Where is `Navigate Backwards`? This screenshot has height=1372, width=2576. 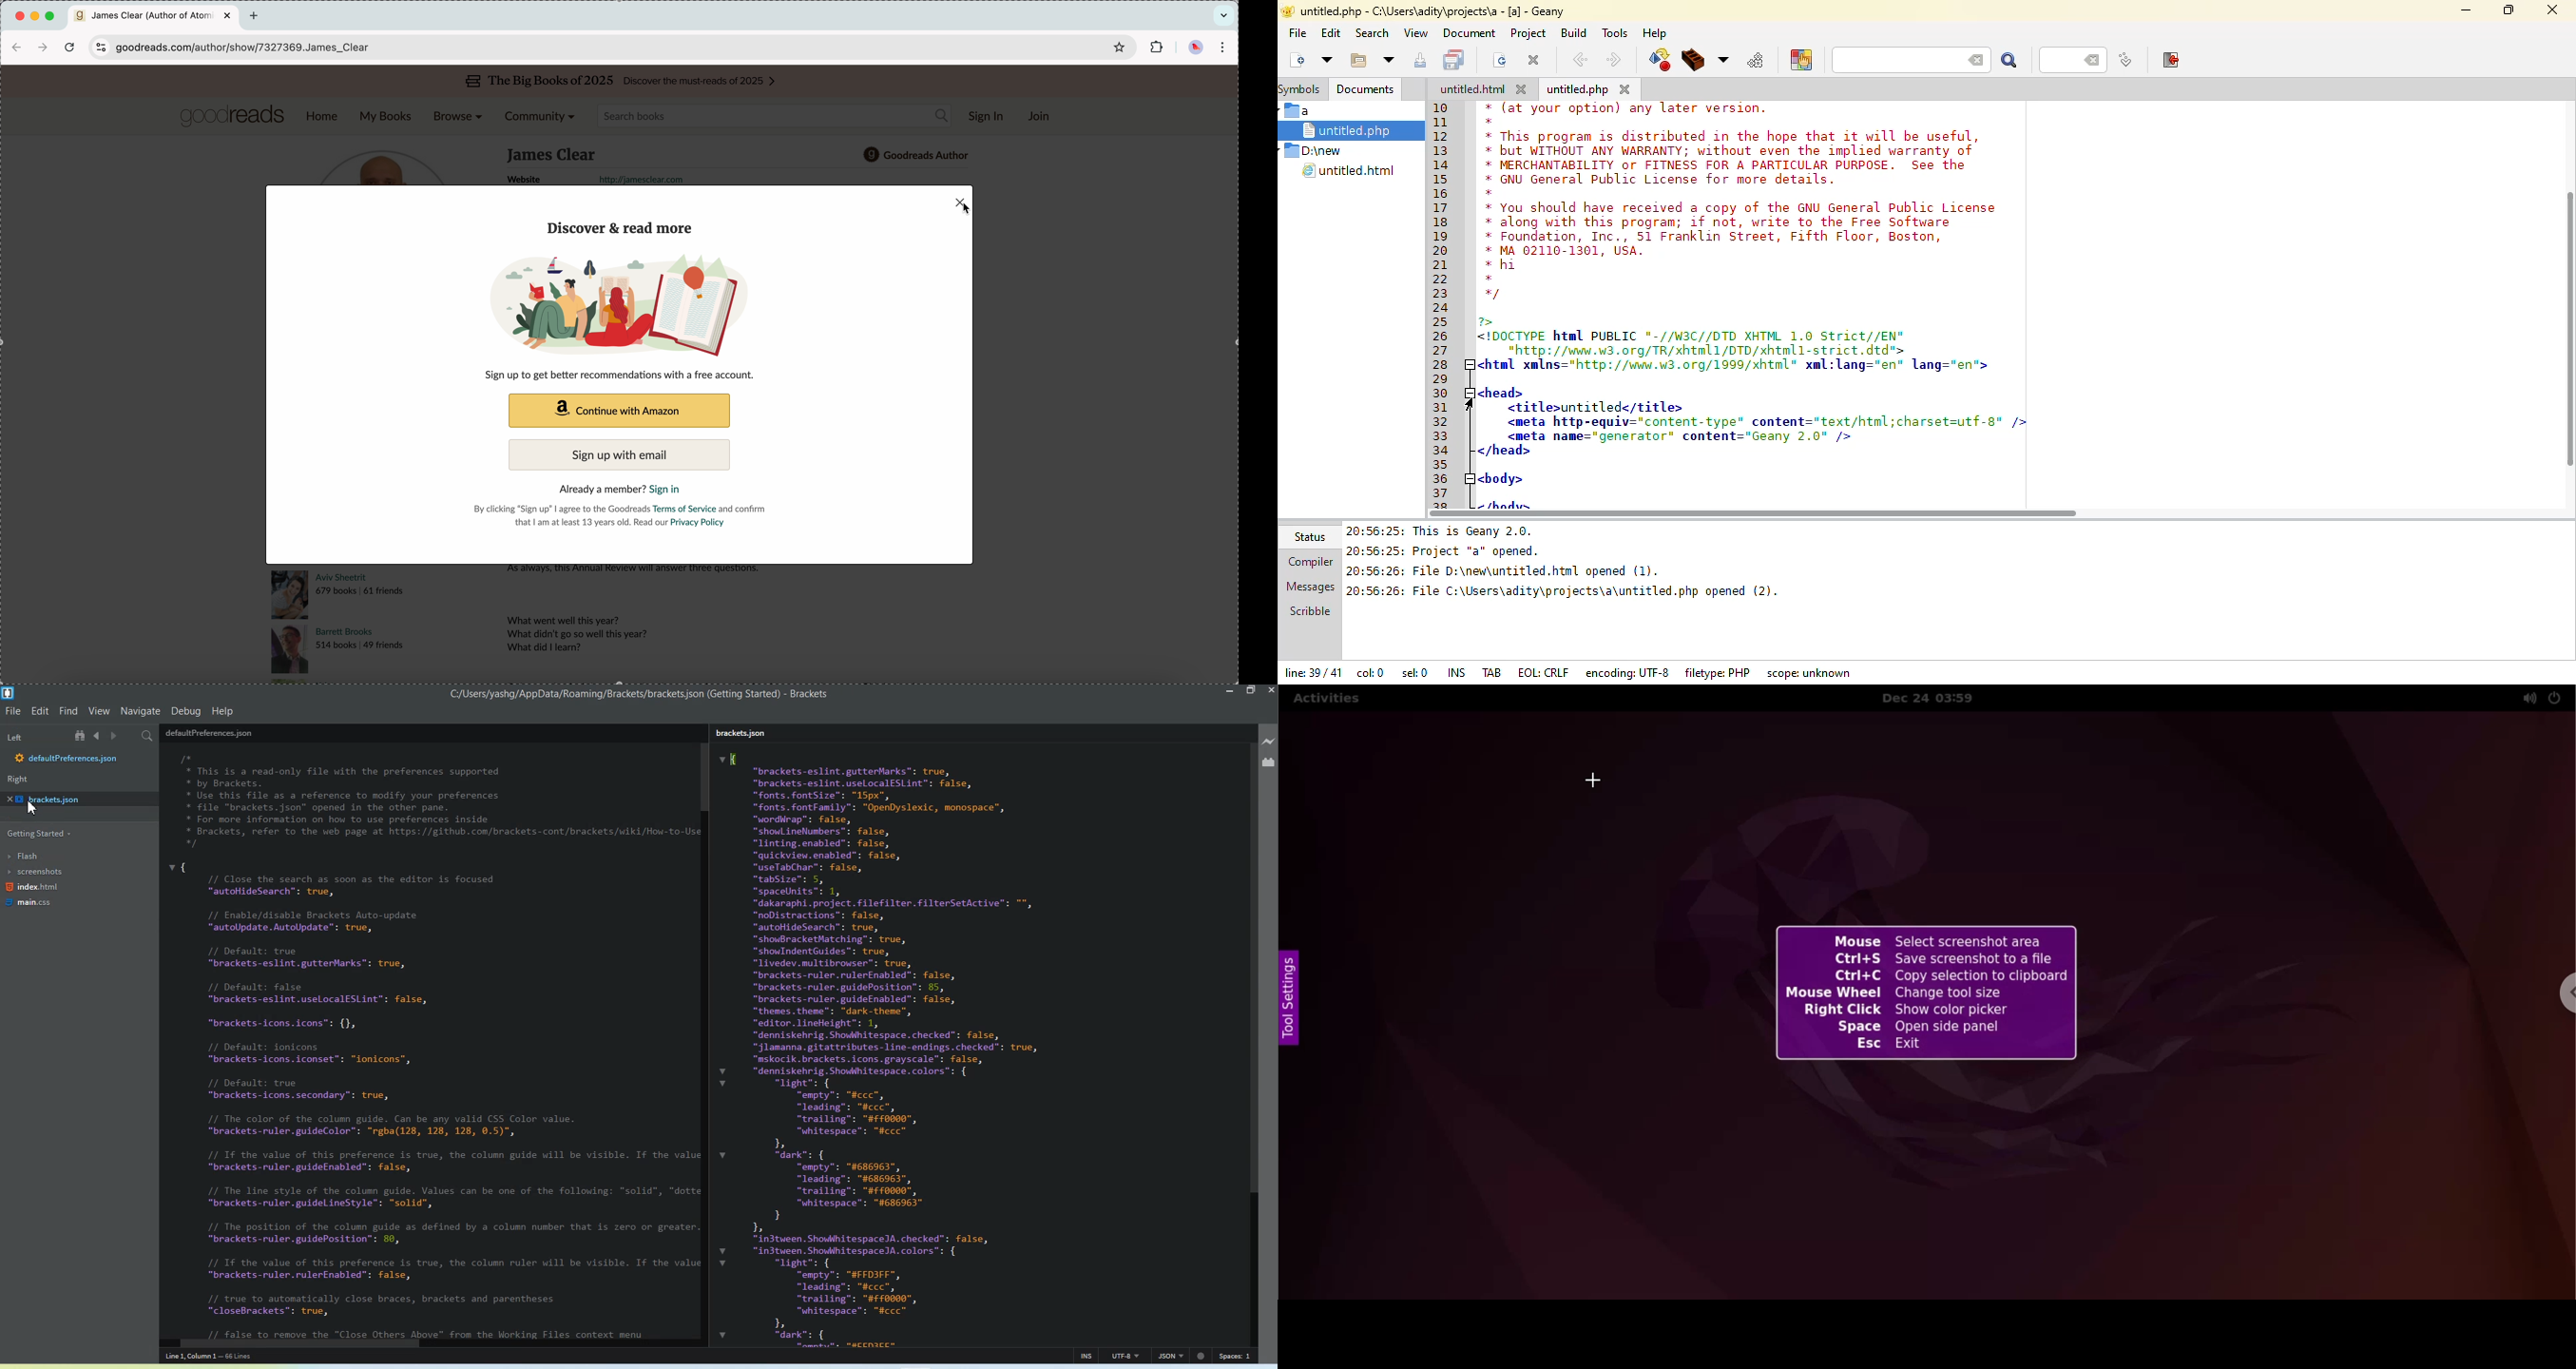 Navigate Backwards is located at coordinates (99, 736).